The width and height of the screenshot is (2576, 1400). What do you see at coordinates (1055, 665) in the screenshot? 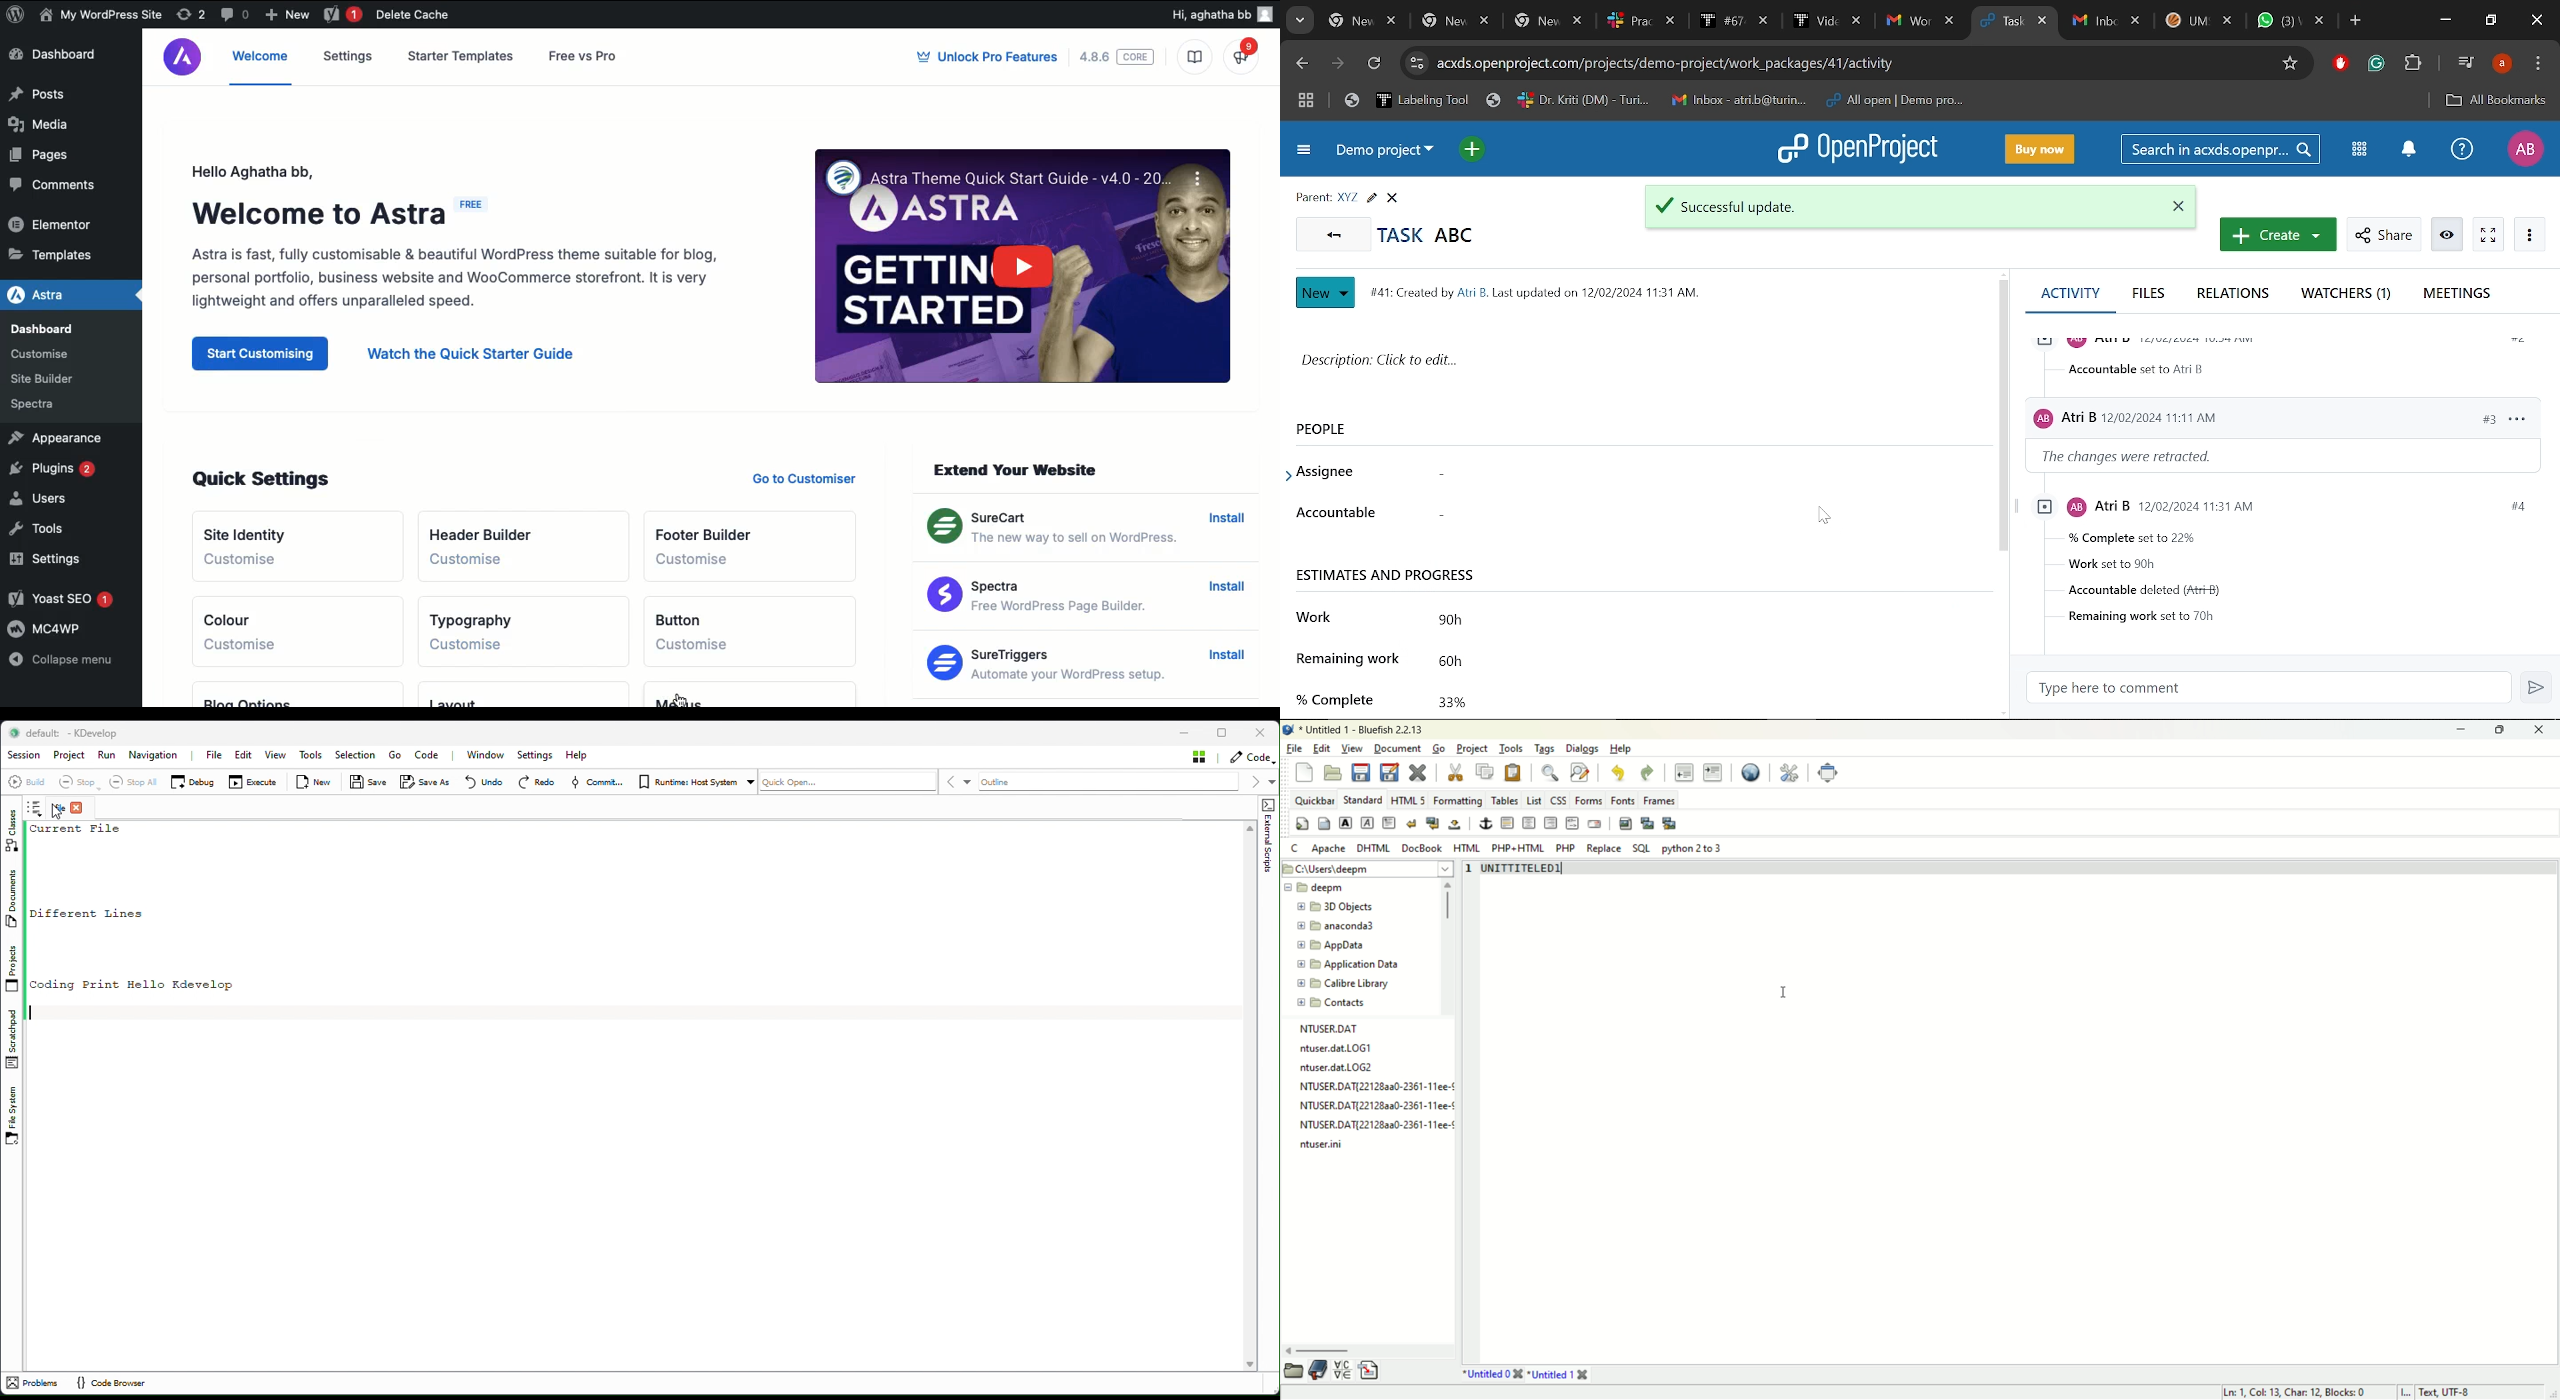
I see `SureTrigger` at bounding box center [1055, 665].